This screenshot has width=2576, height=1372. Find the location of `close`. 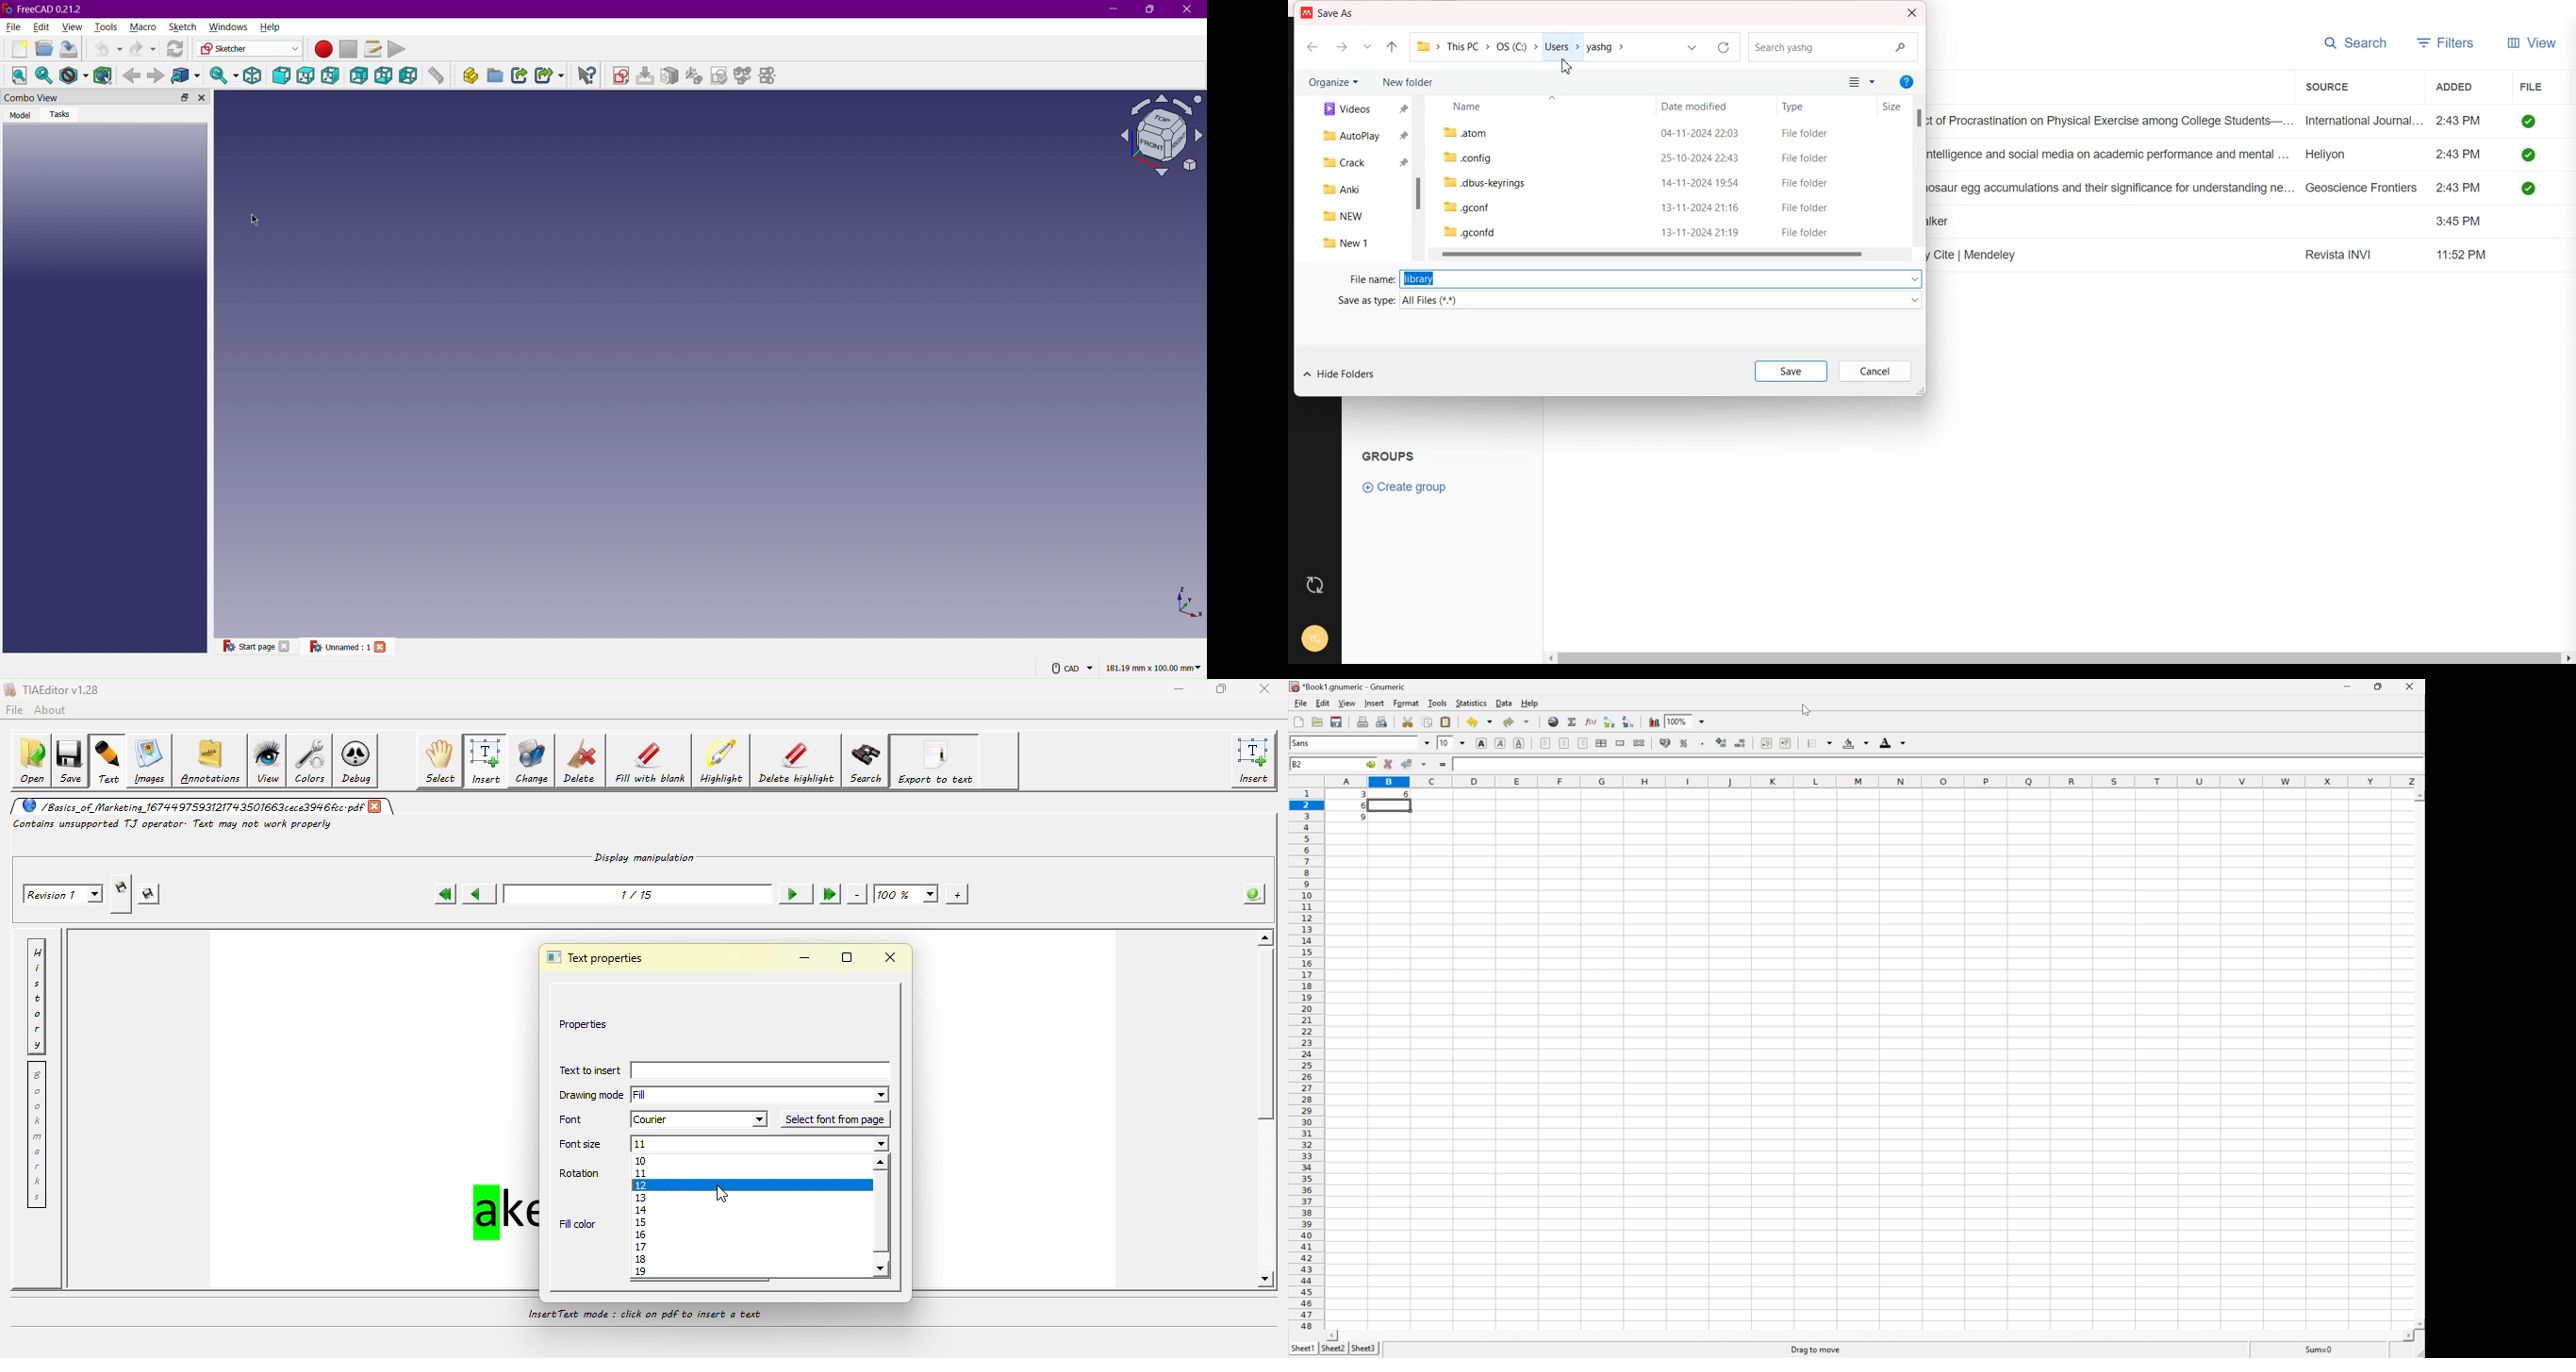

close is located at coordinates (285, 646).